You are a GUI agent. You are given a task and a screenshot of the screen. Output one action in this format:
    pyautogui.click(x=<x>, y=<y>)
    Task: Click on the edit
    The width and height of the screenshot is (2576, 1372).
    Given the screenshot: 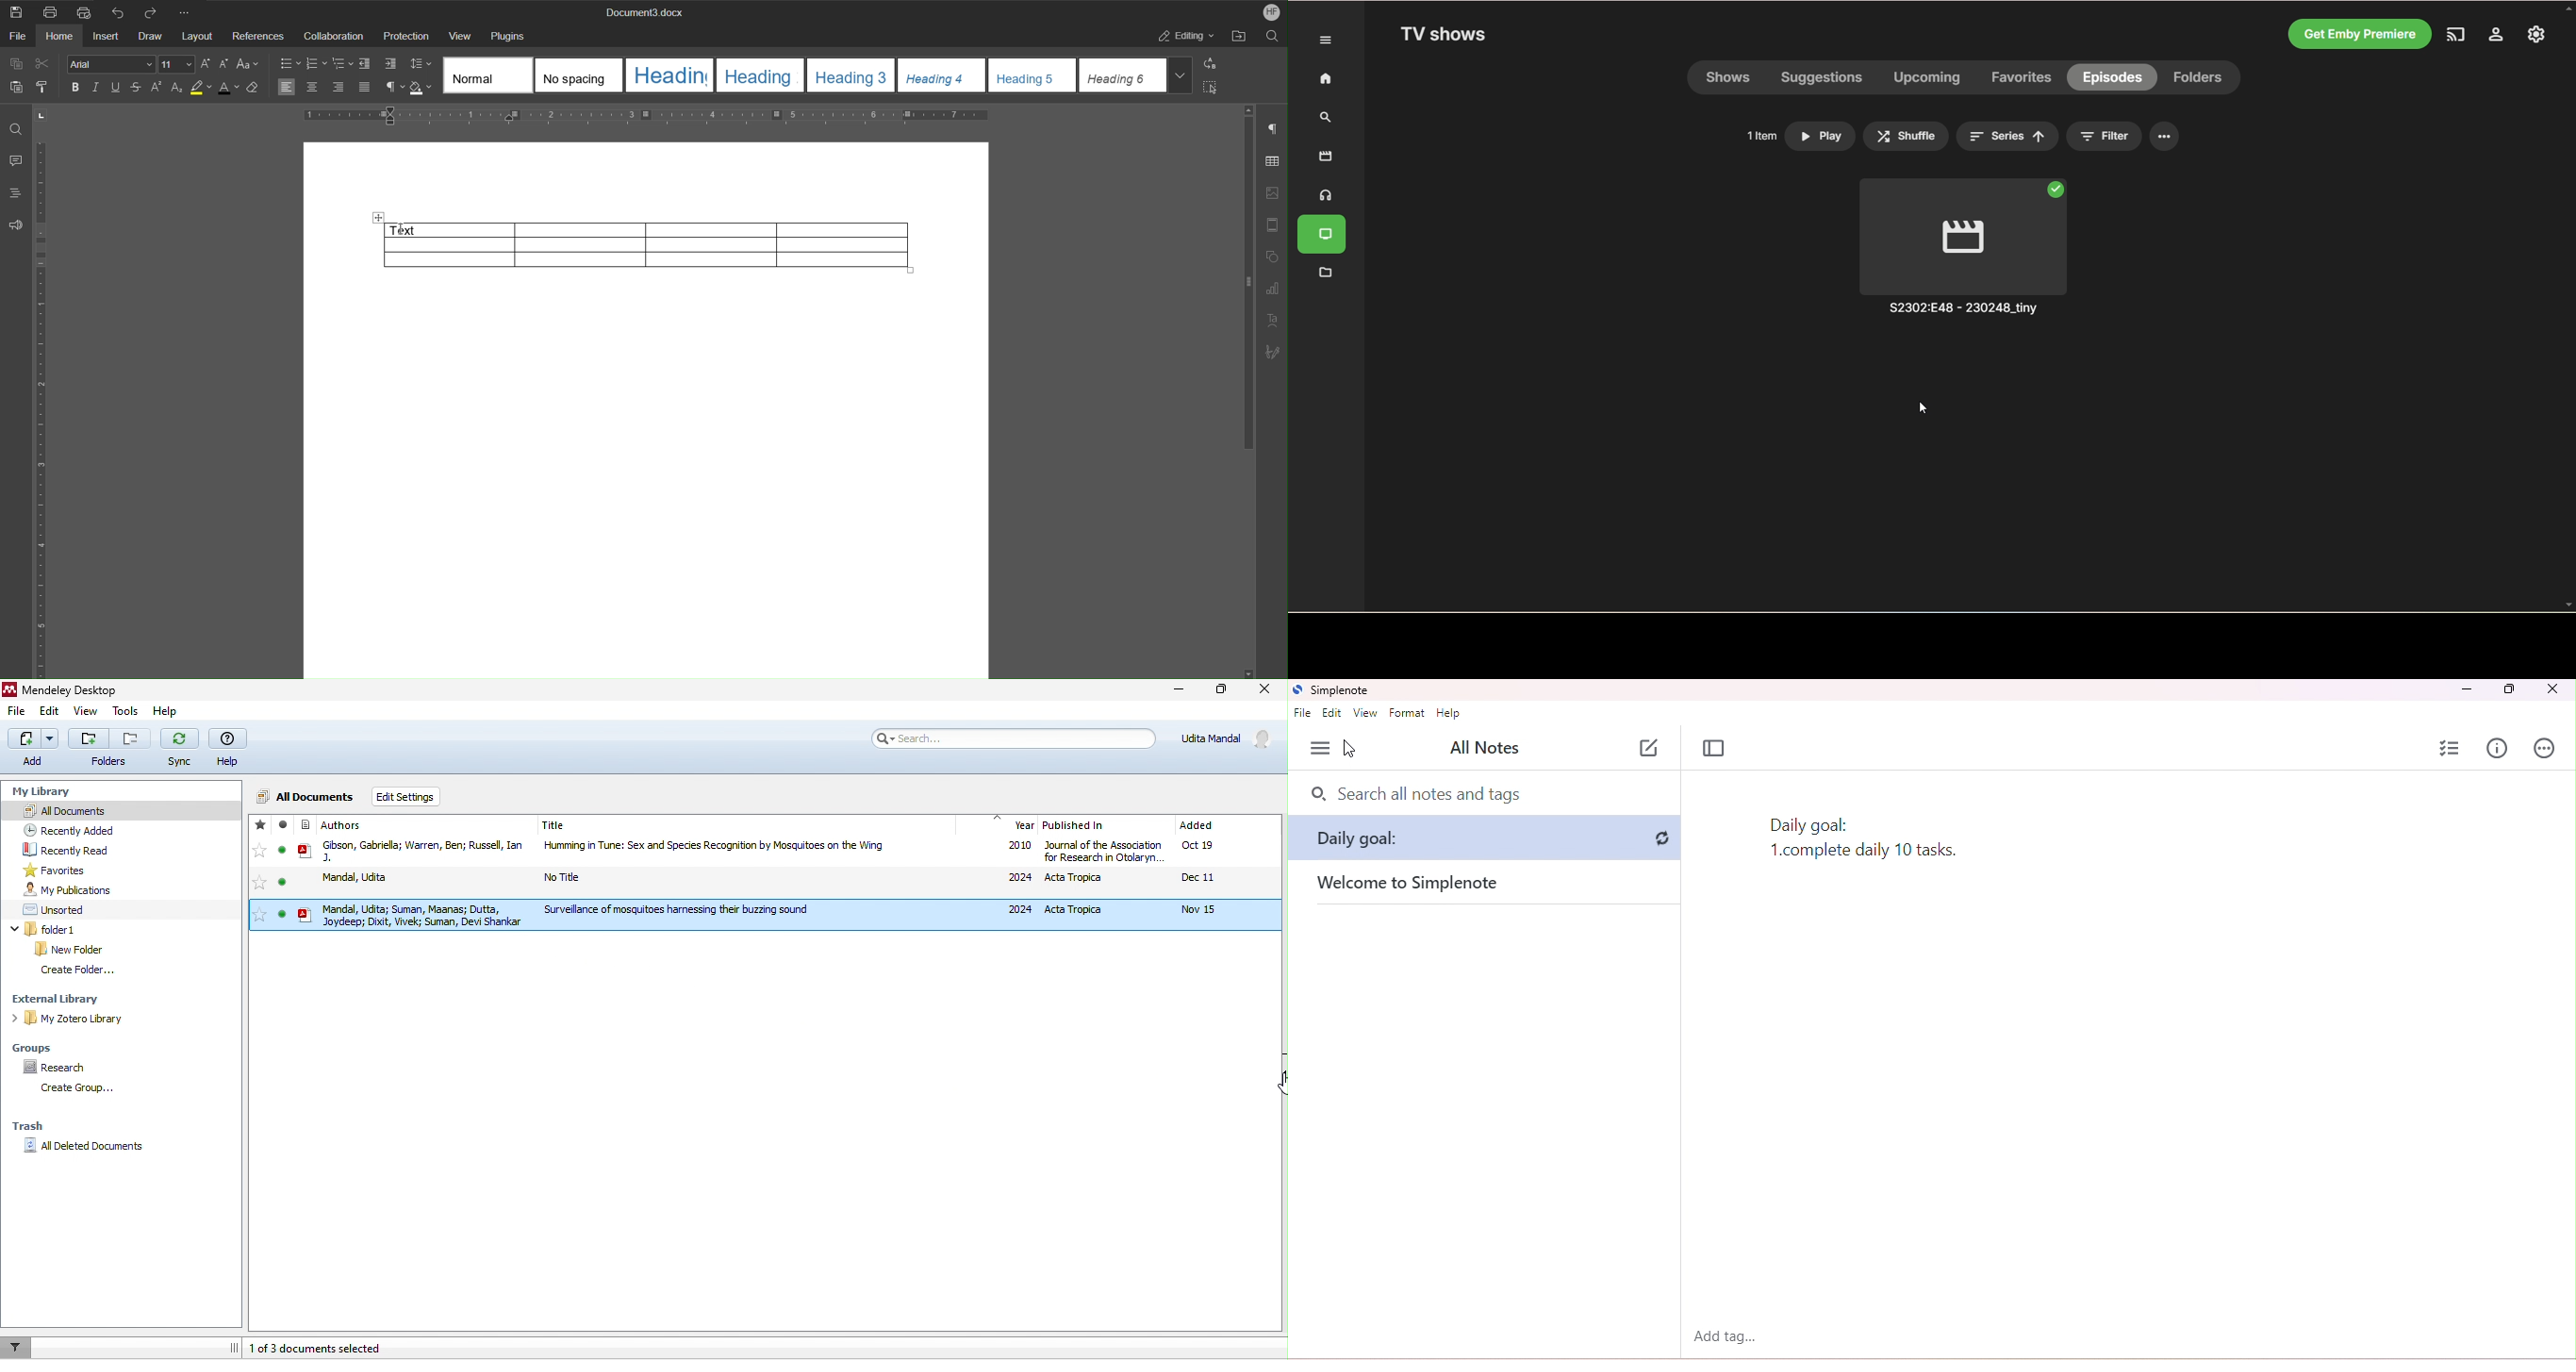 What is the action you would take?
    pyautogui.click(x=1333, y=713)
    